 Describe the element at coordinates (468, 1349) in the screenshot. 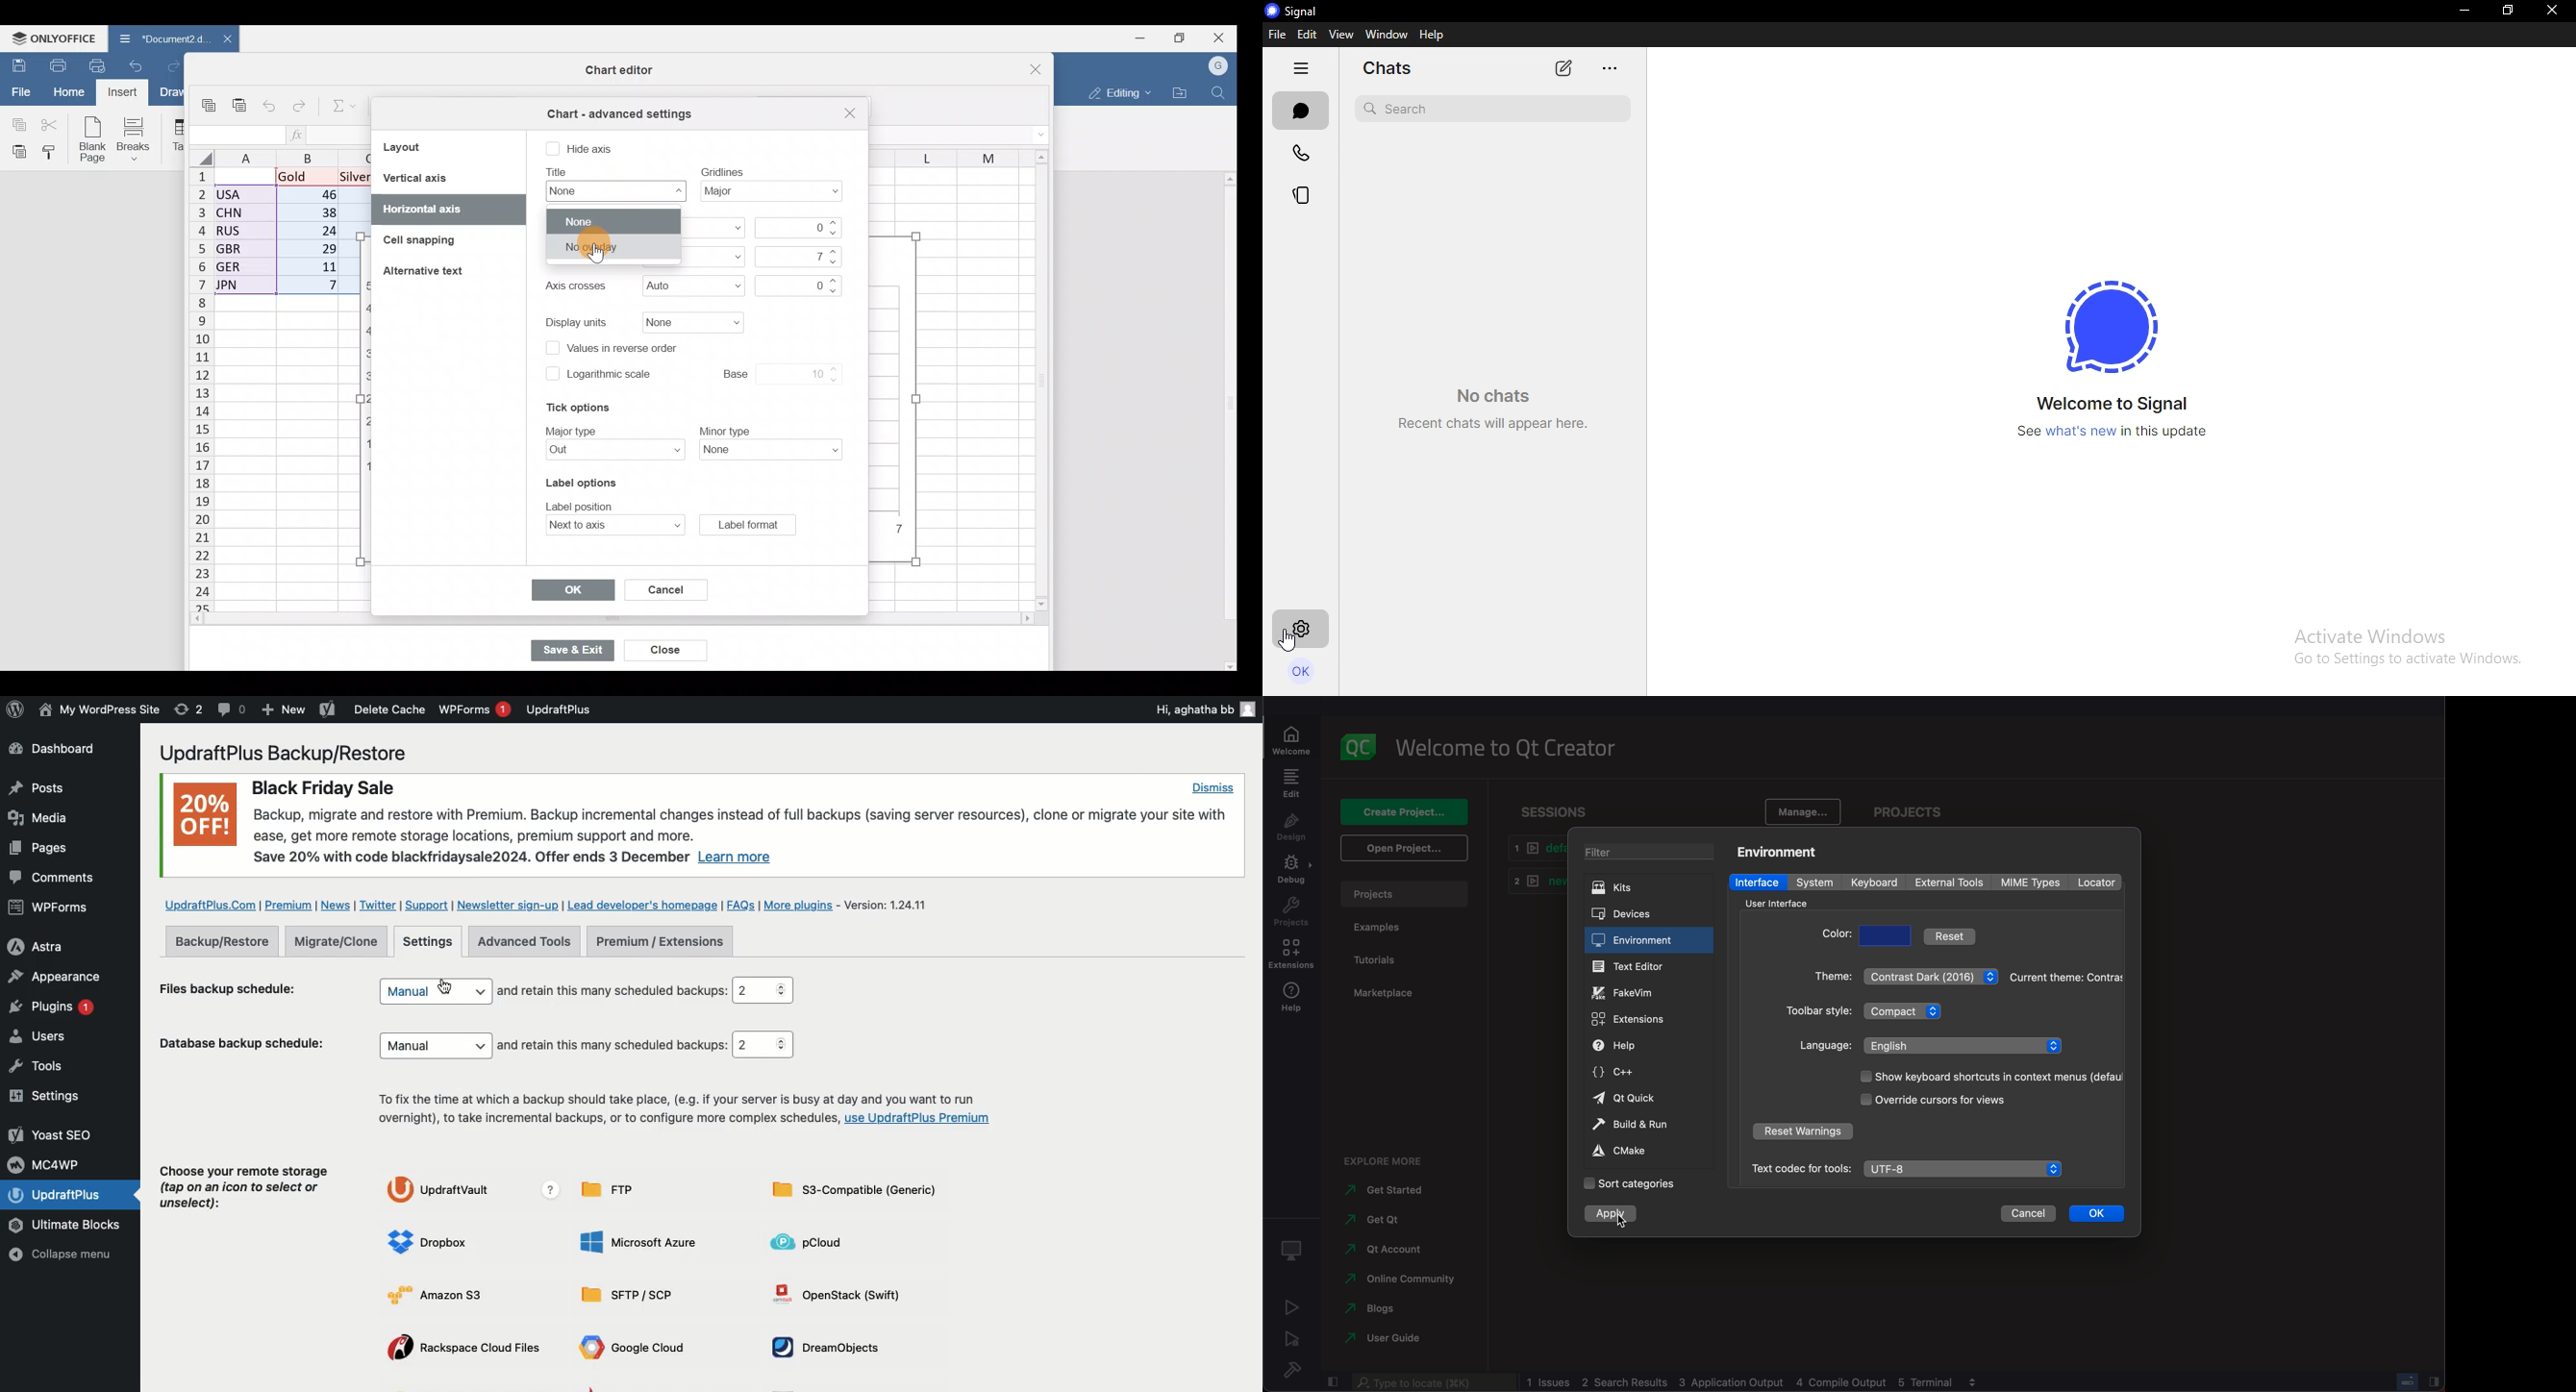

I see `Rackspace cloud files` at that location.